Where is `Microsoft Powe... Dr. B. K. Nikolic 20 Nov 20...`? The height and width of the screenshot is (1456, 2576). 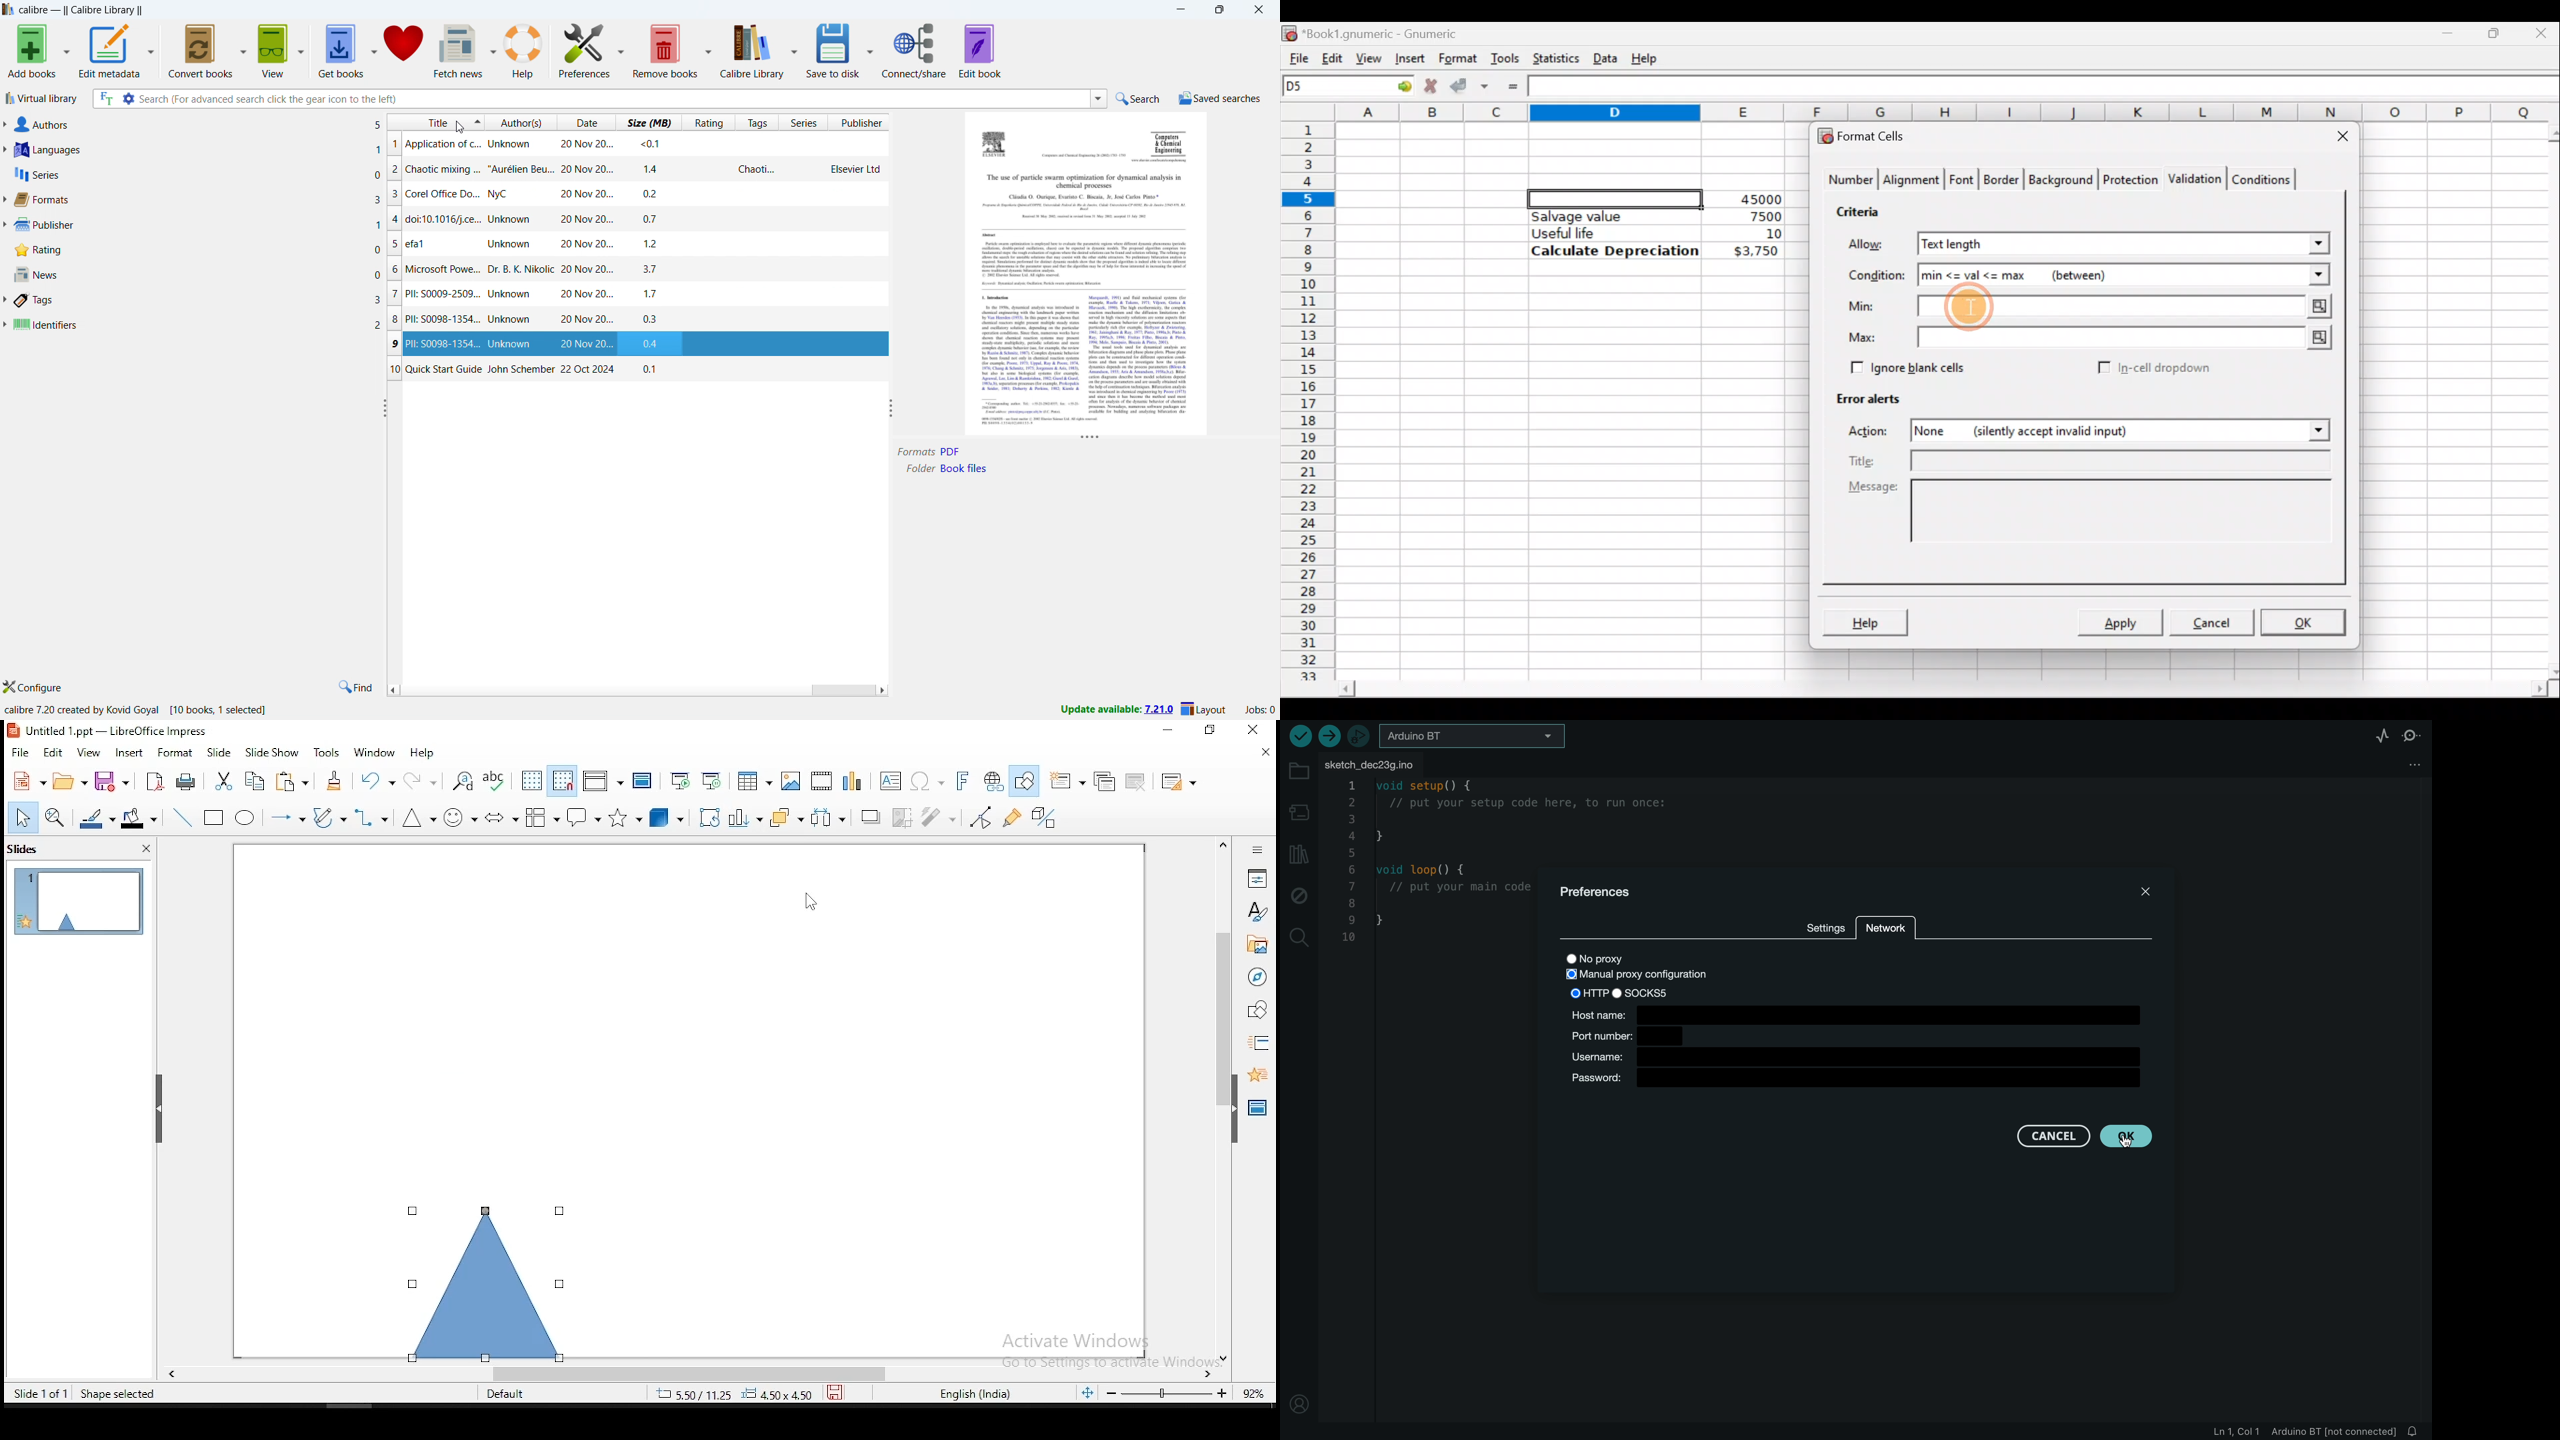
Microsoft Powe... Dr. B. K. Nikolic 20 Nov 20... is located at coordinates (513, 270).